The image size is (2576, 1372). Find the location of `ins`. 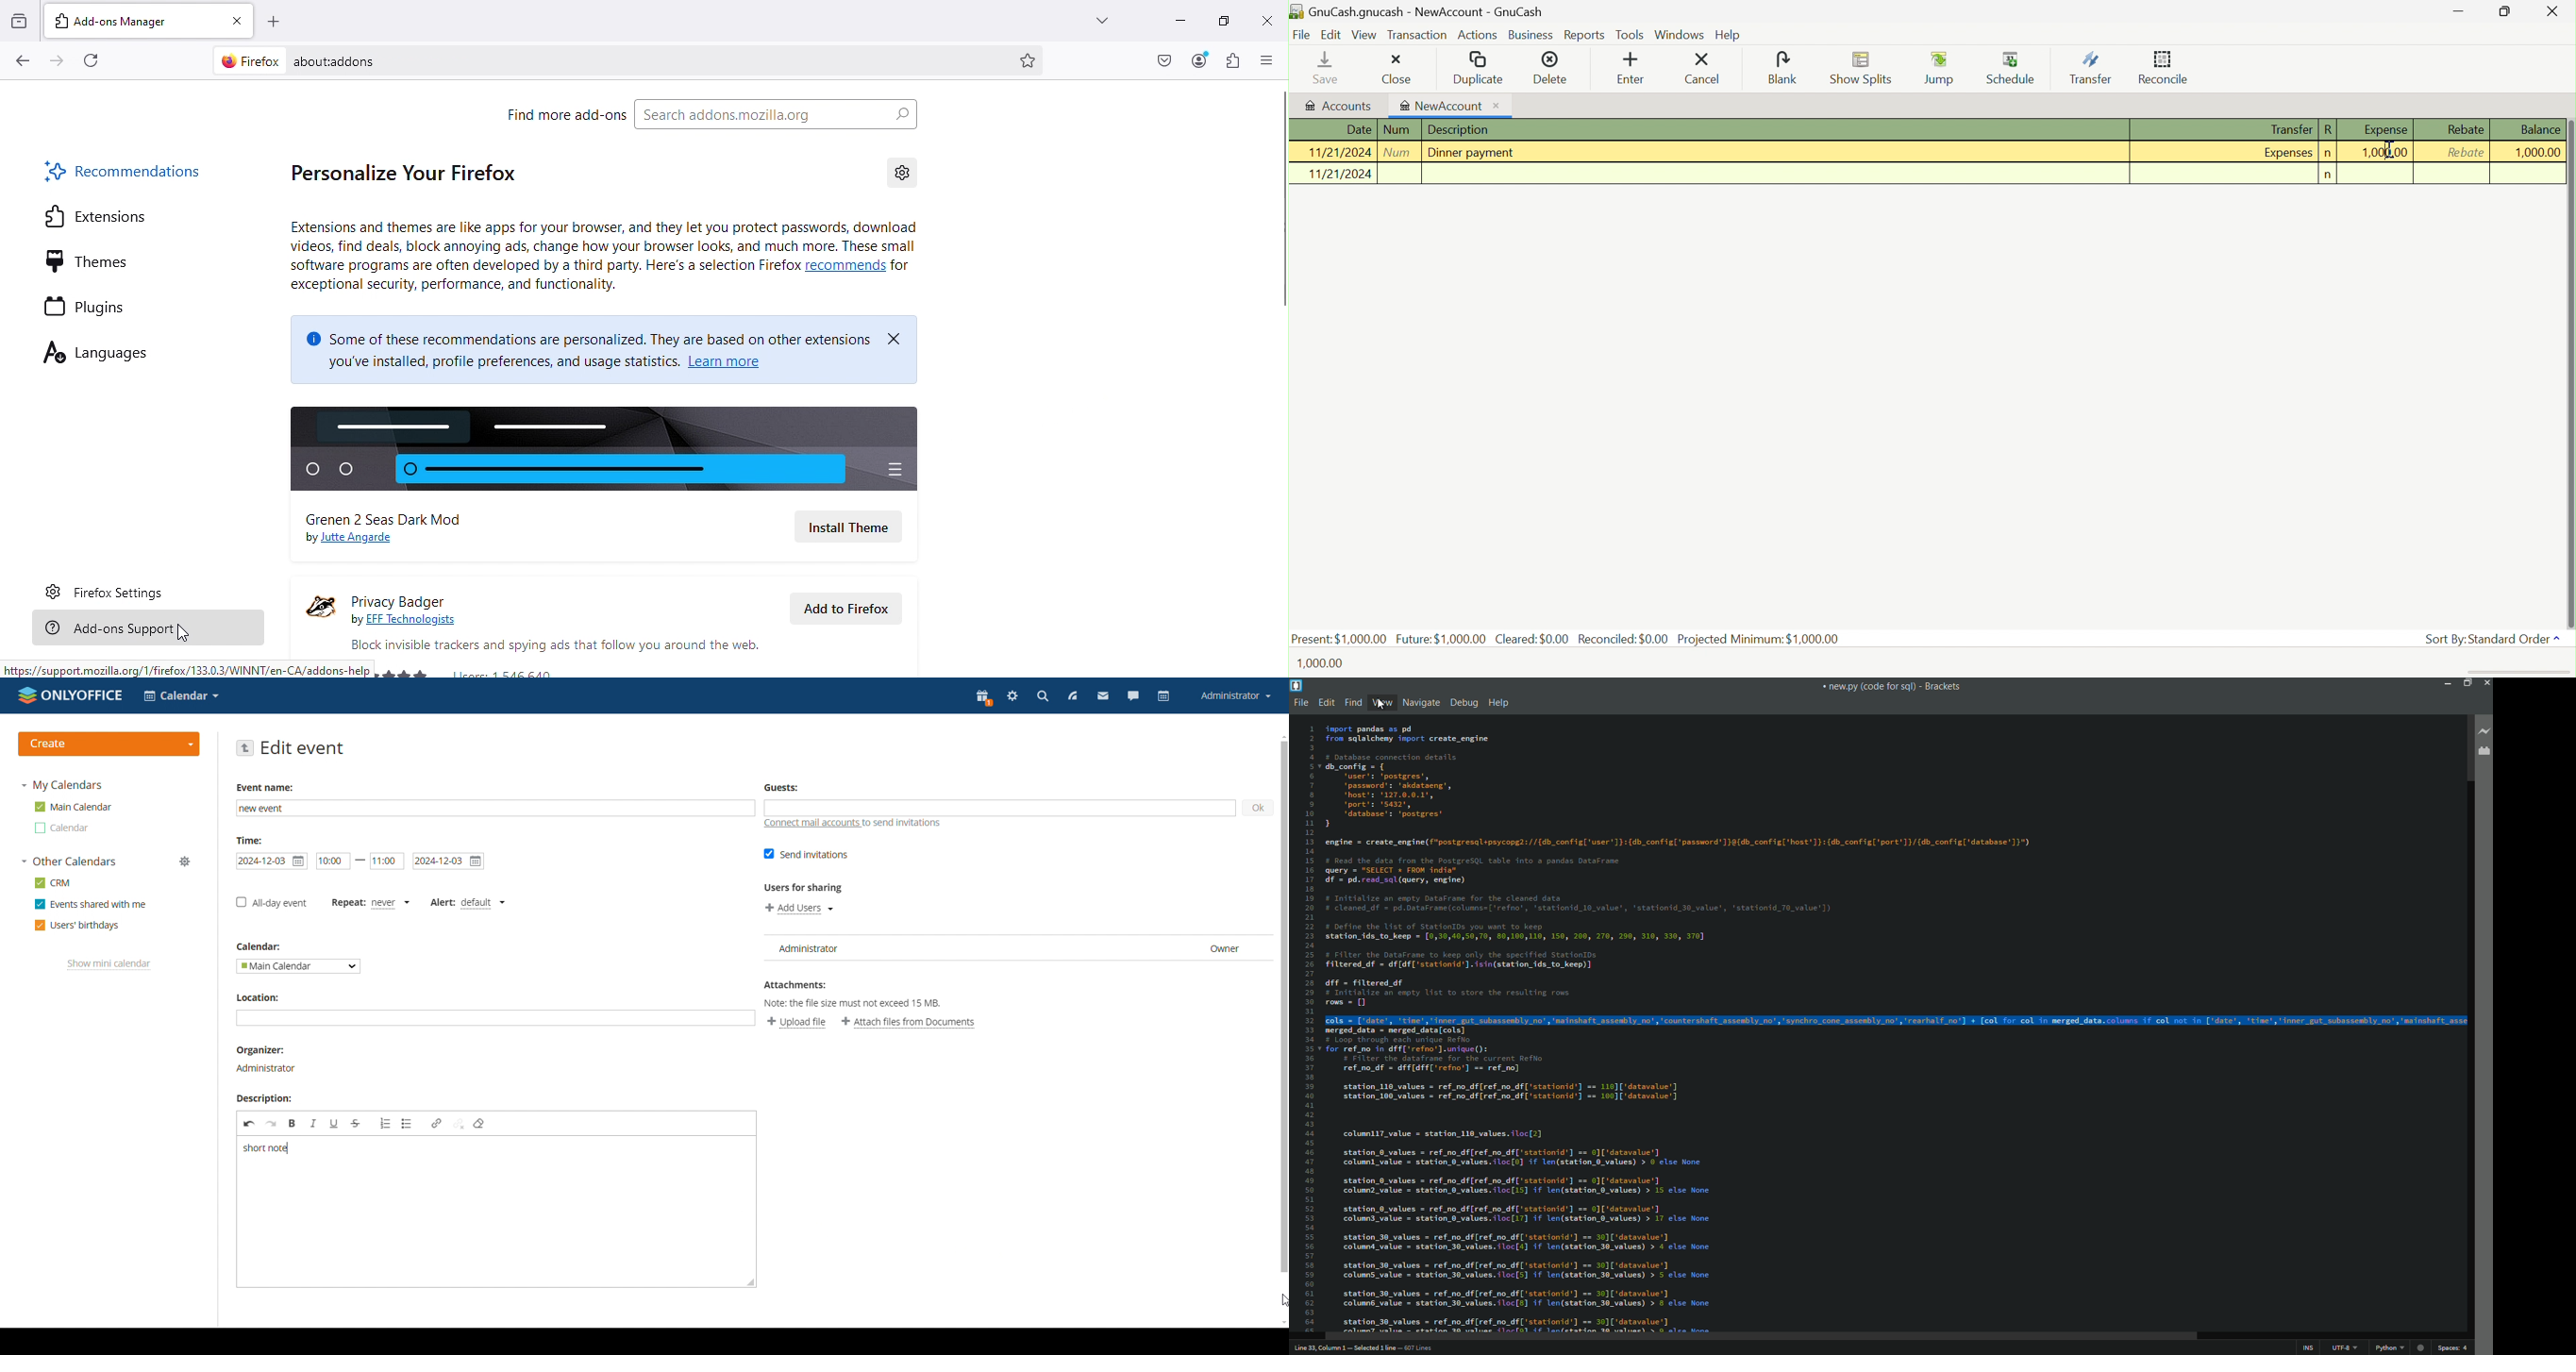

ins is located at coordinates (2308, 1349).